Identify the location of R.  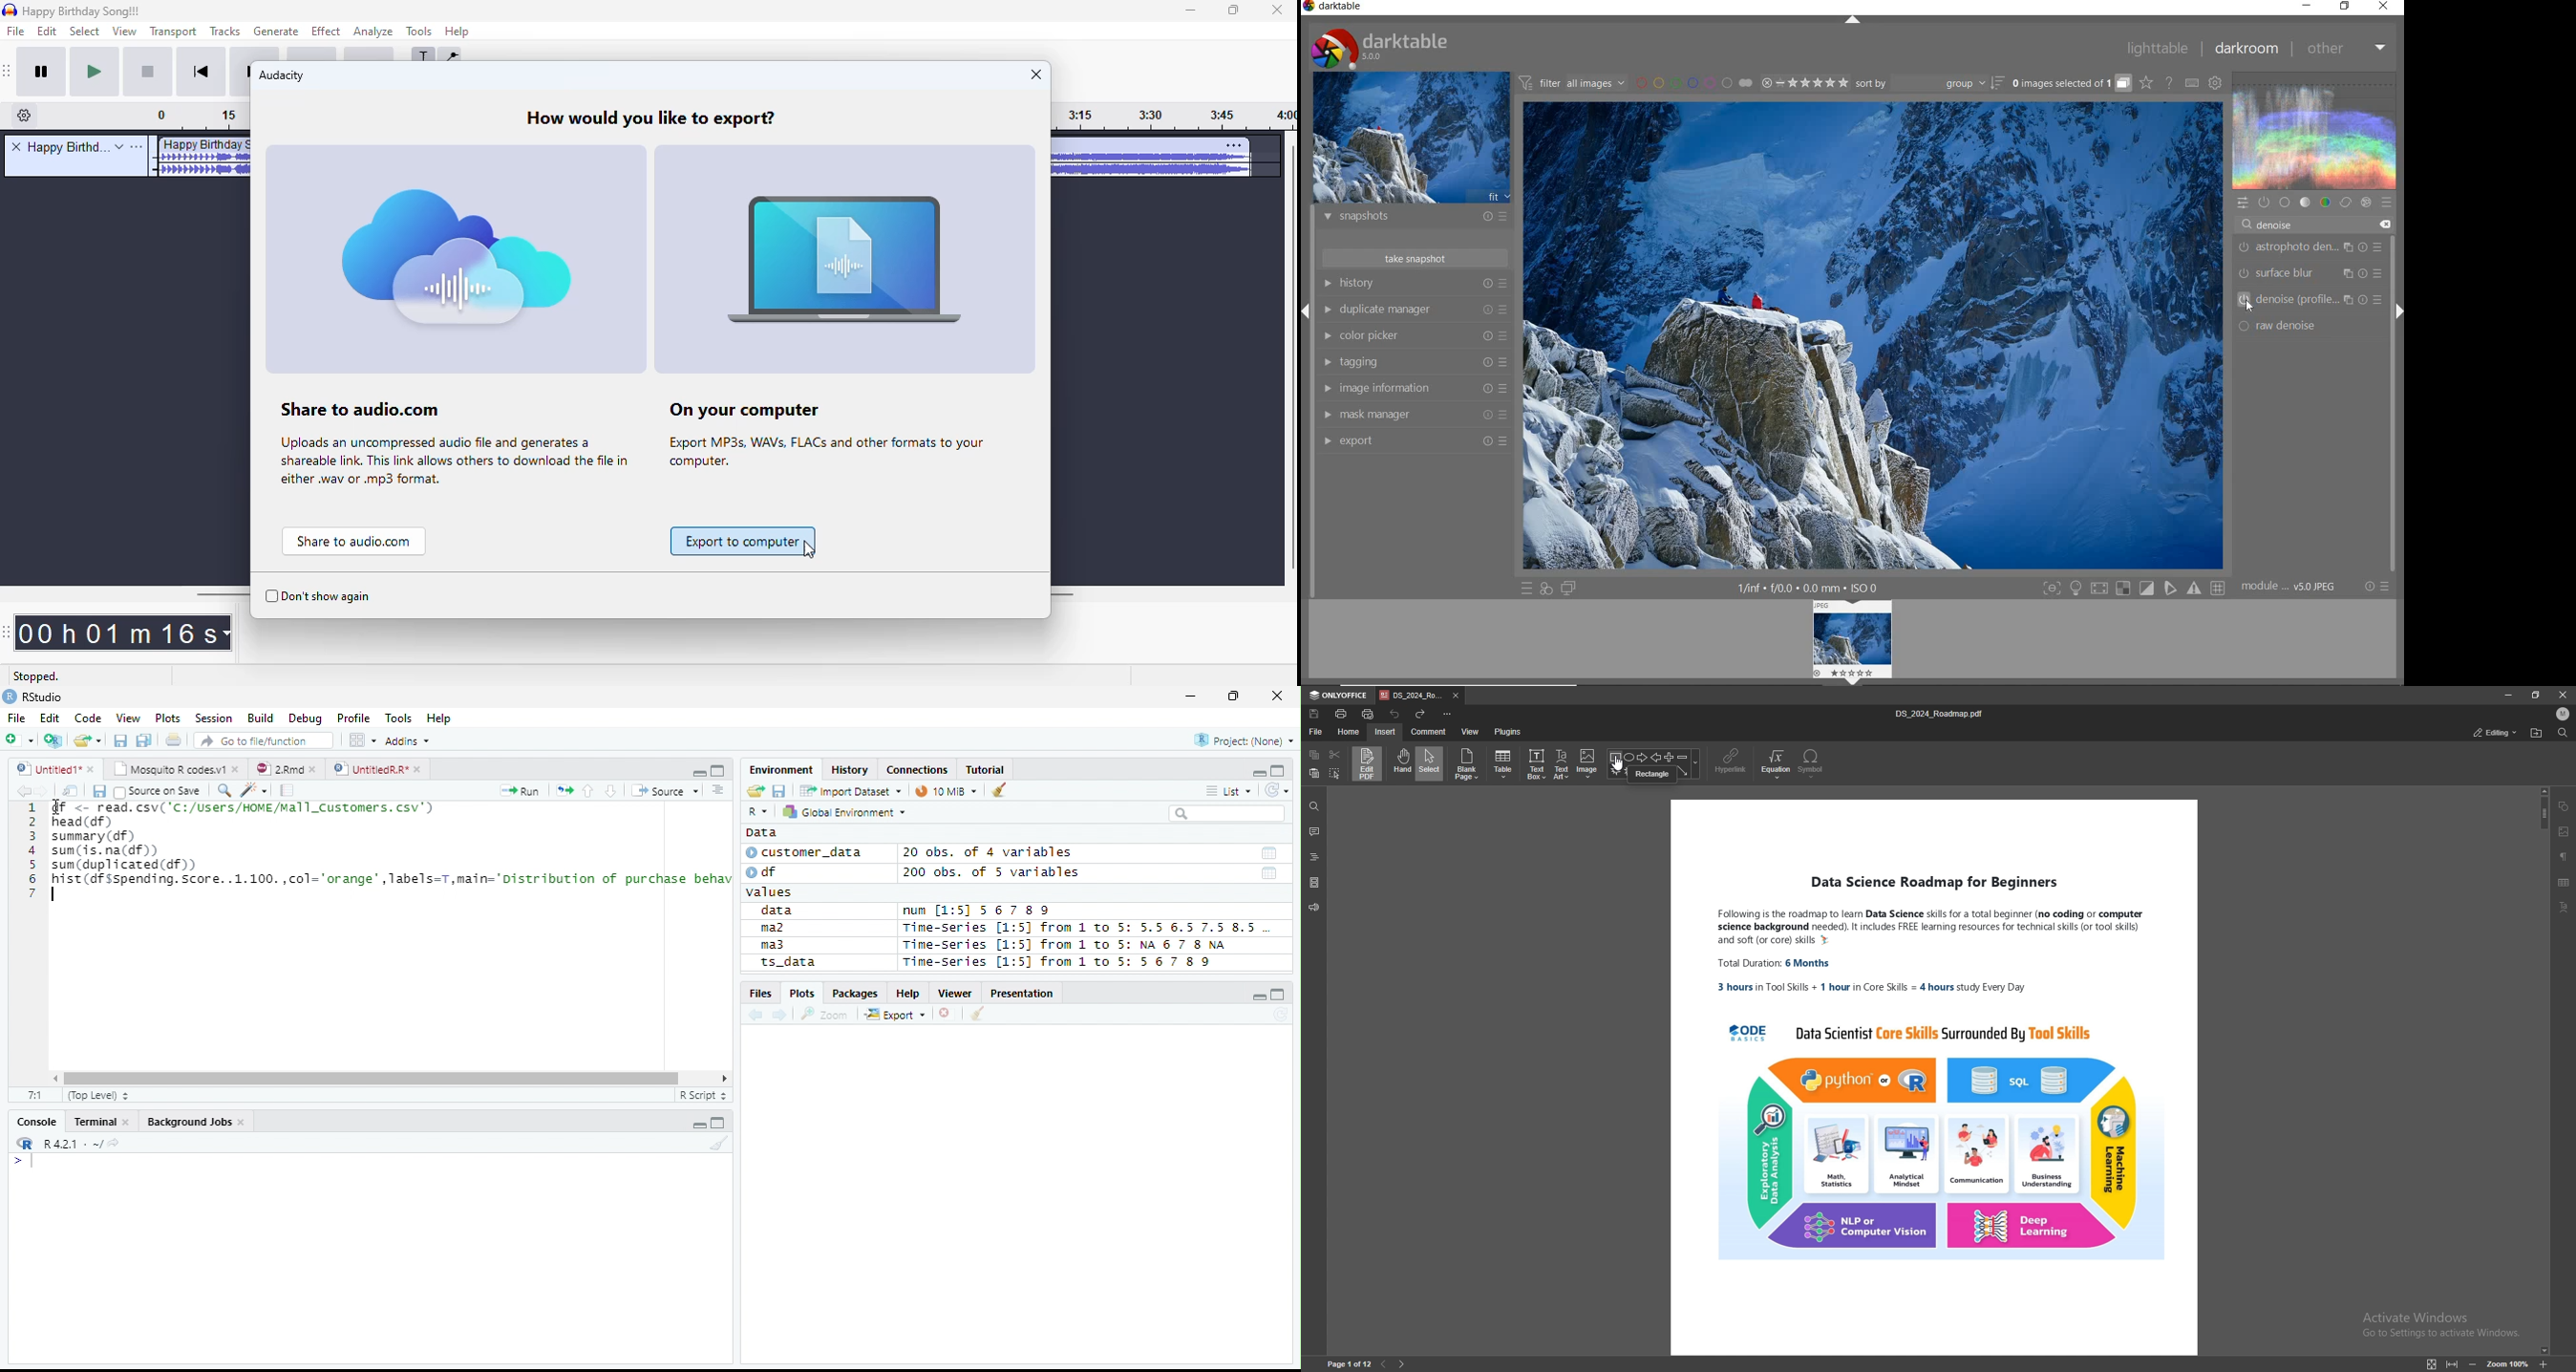
(23, 1144).